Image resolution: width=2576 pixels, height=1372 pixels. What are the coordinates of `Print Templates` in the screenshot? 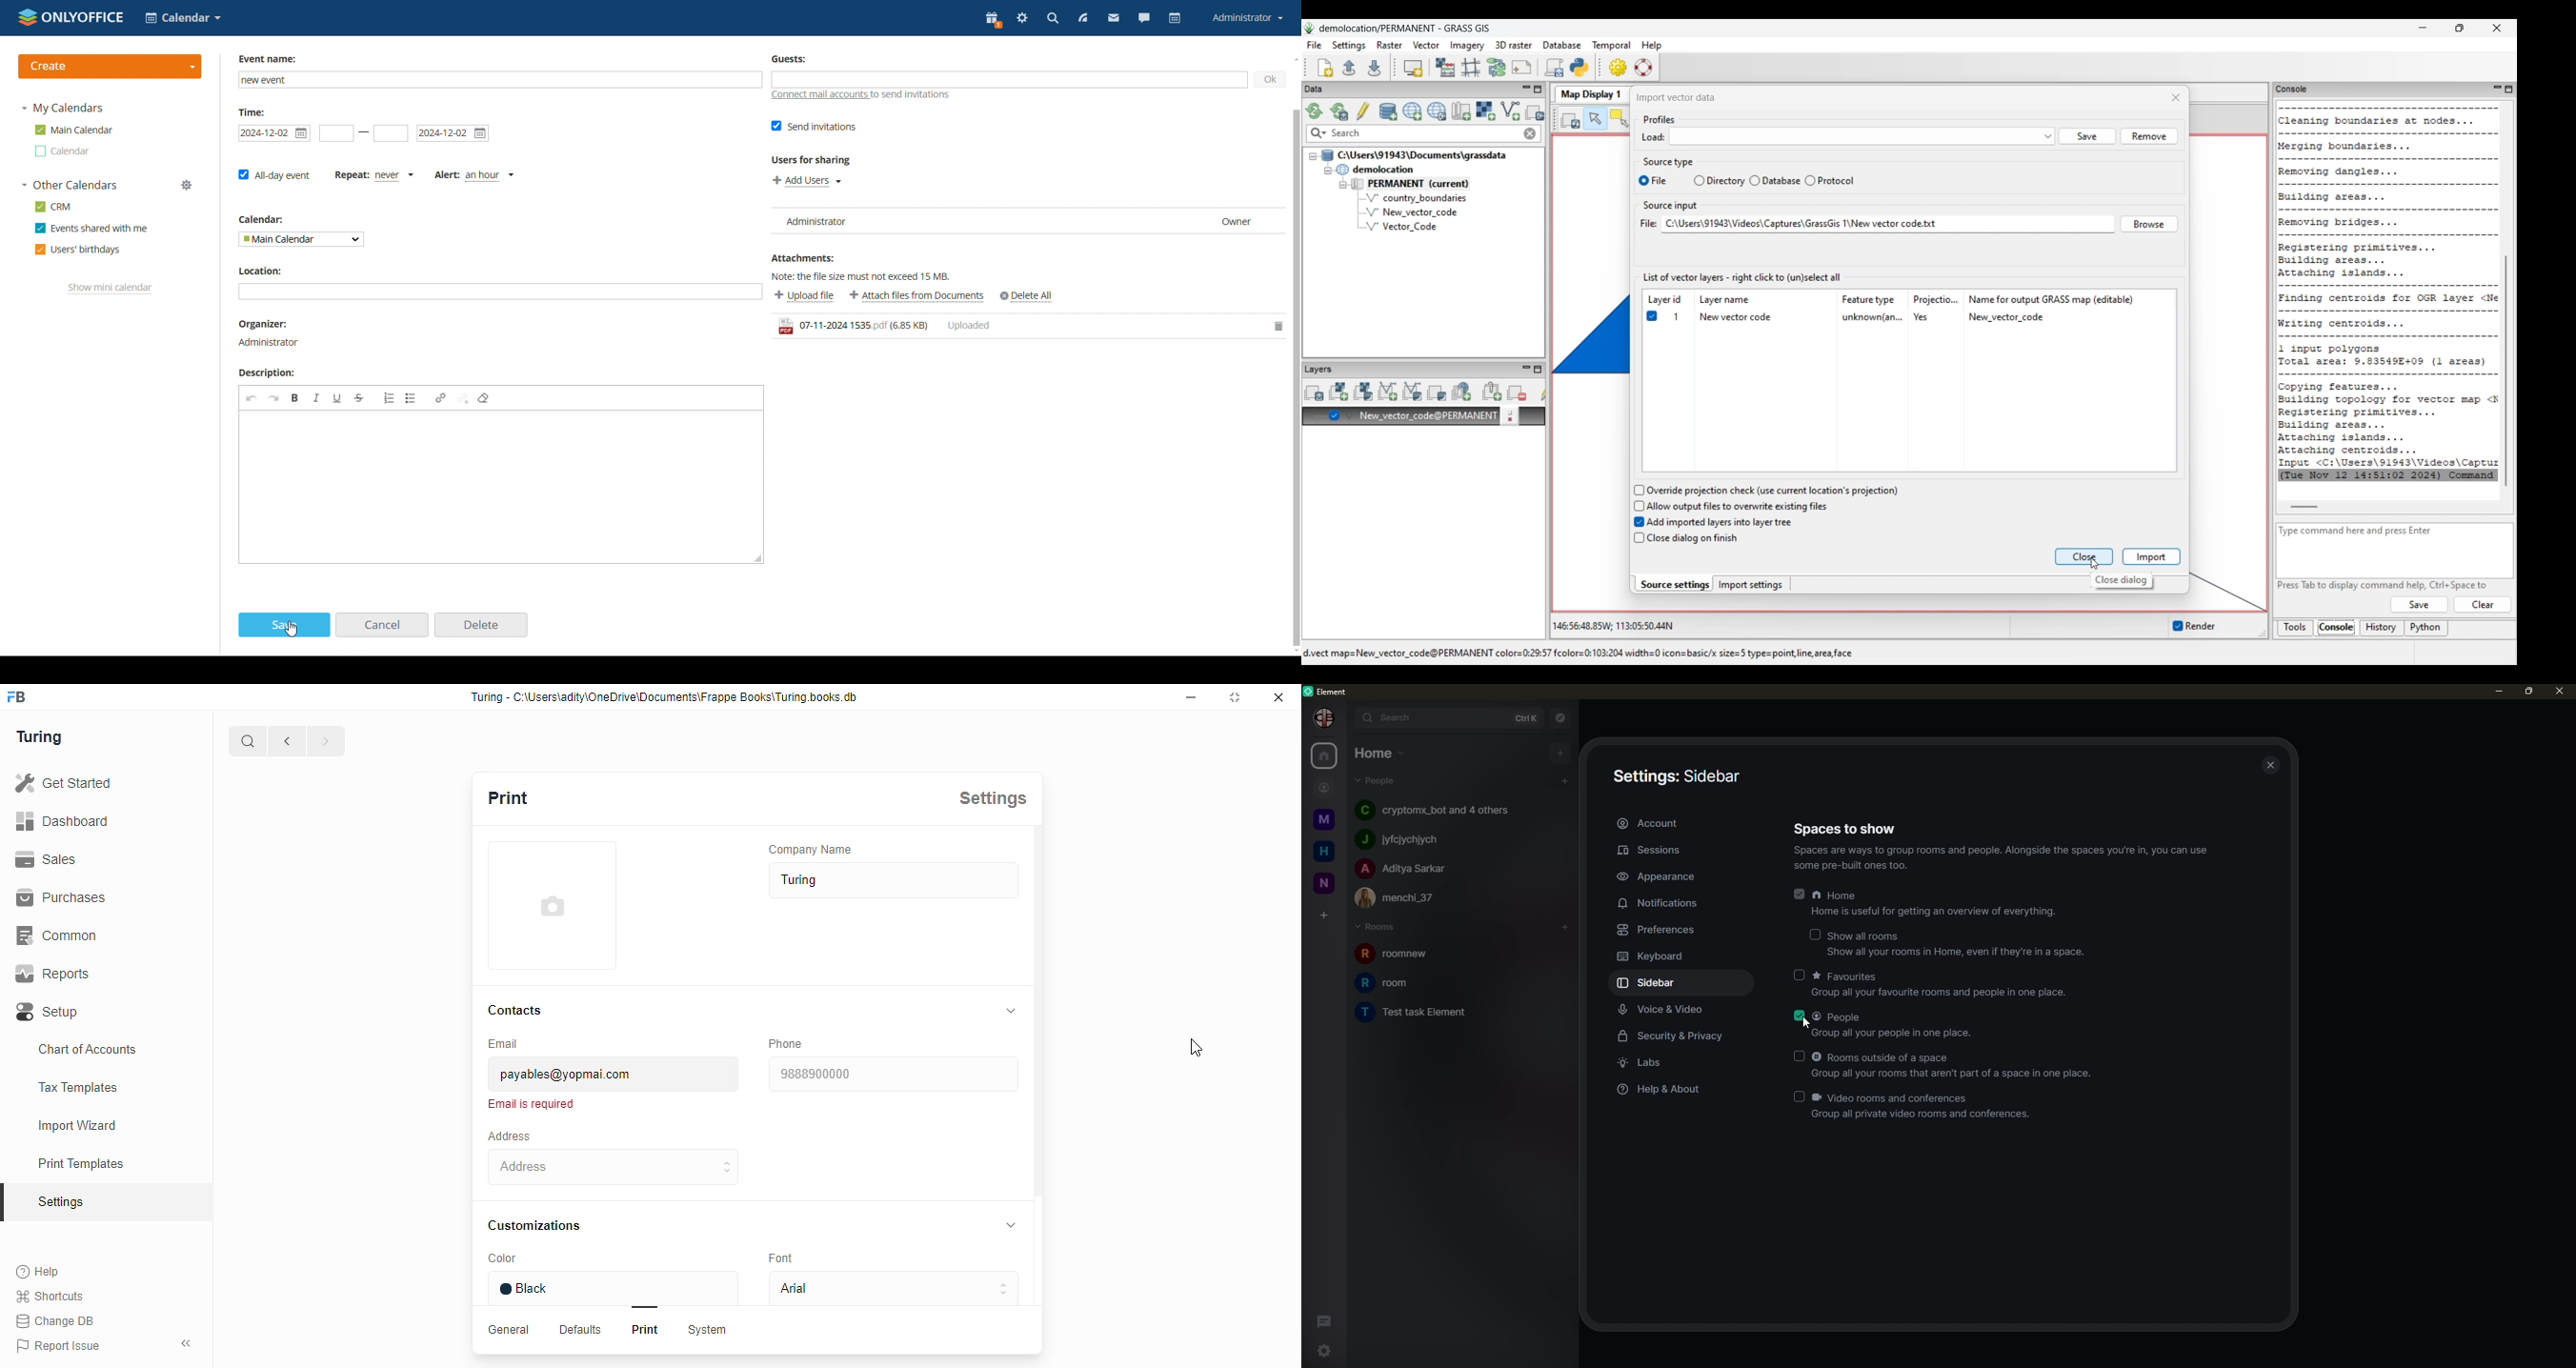 It's located at (101, 1163).